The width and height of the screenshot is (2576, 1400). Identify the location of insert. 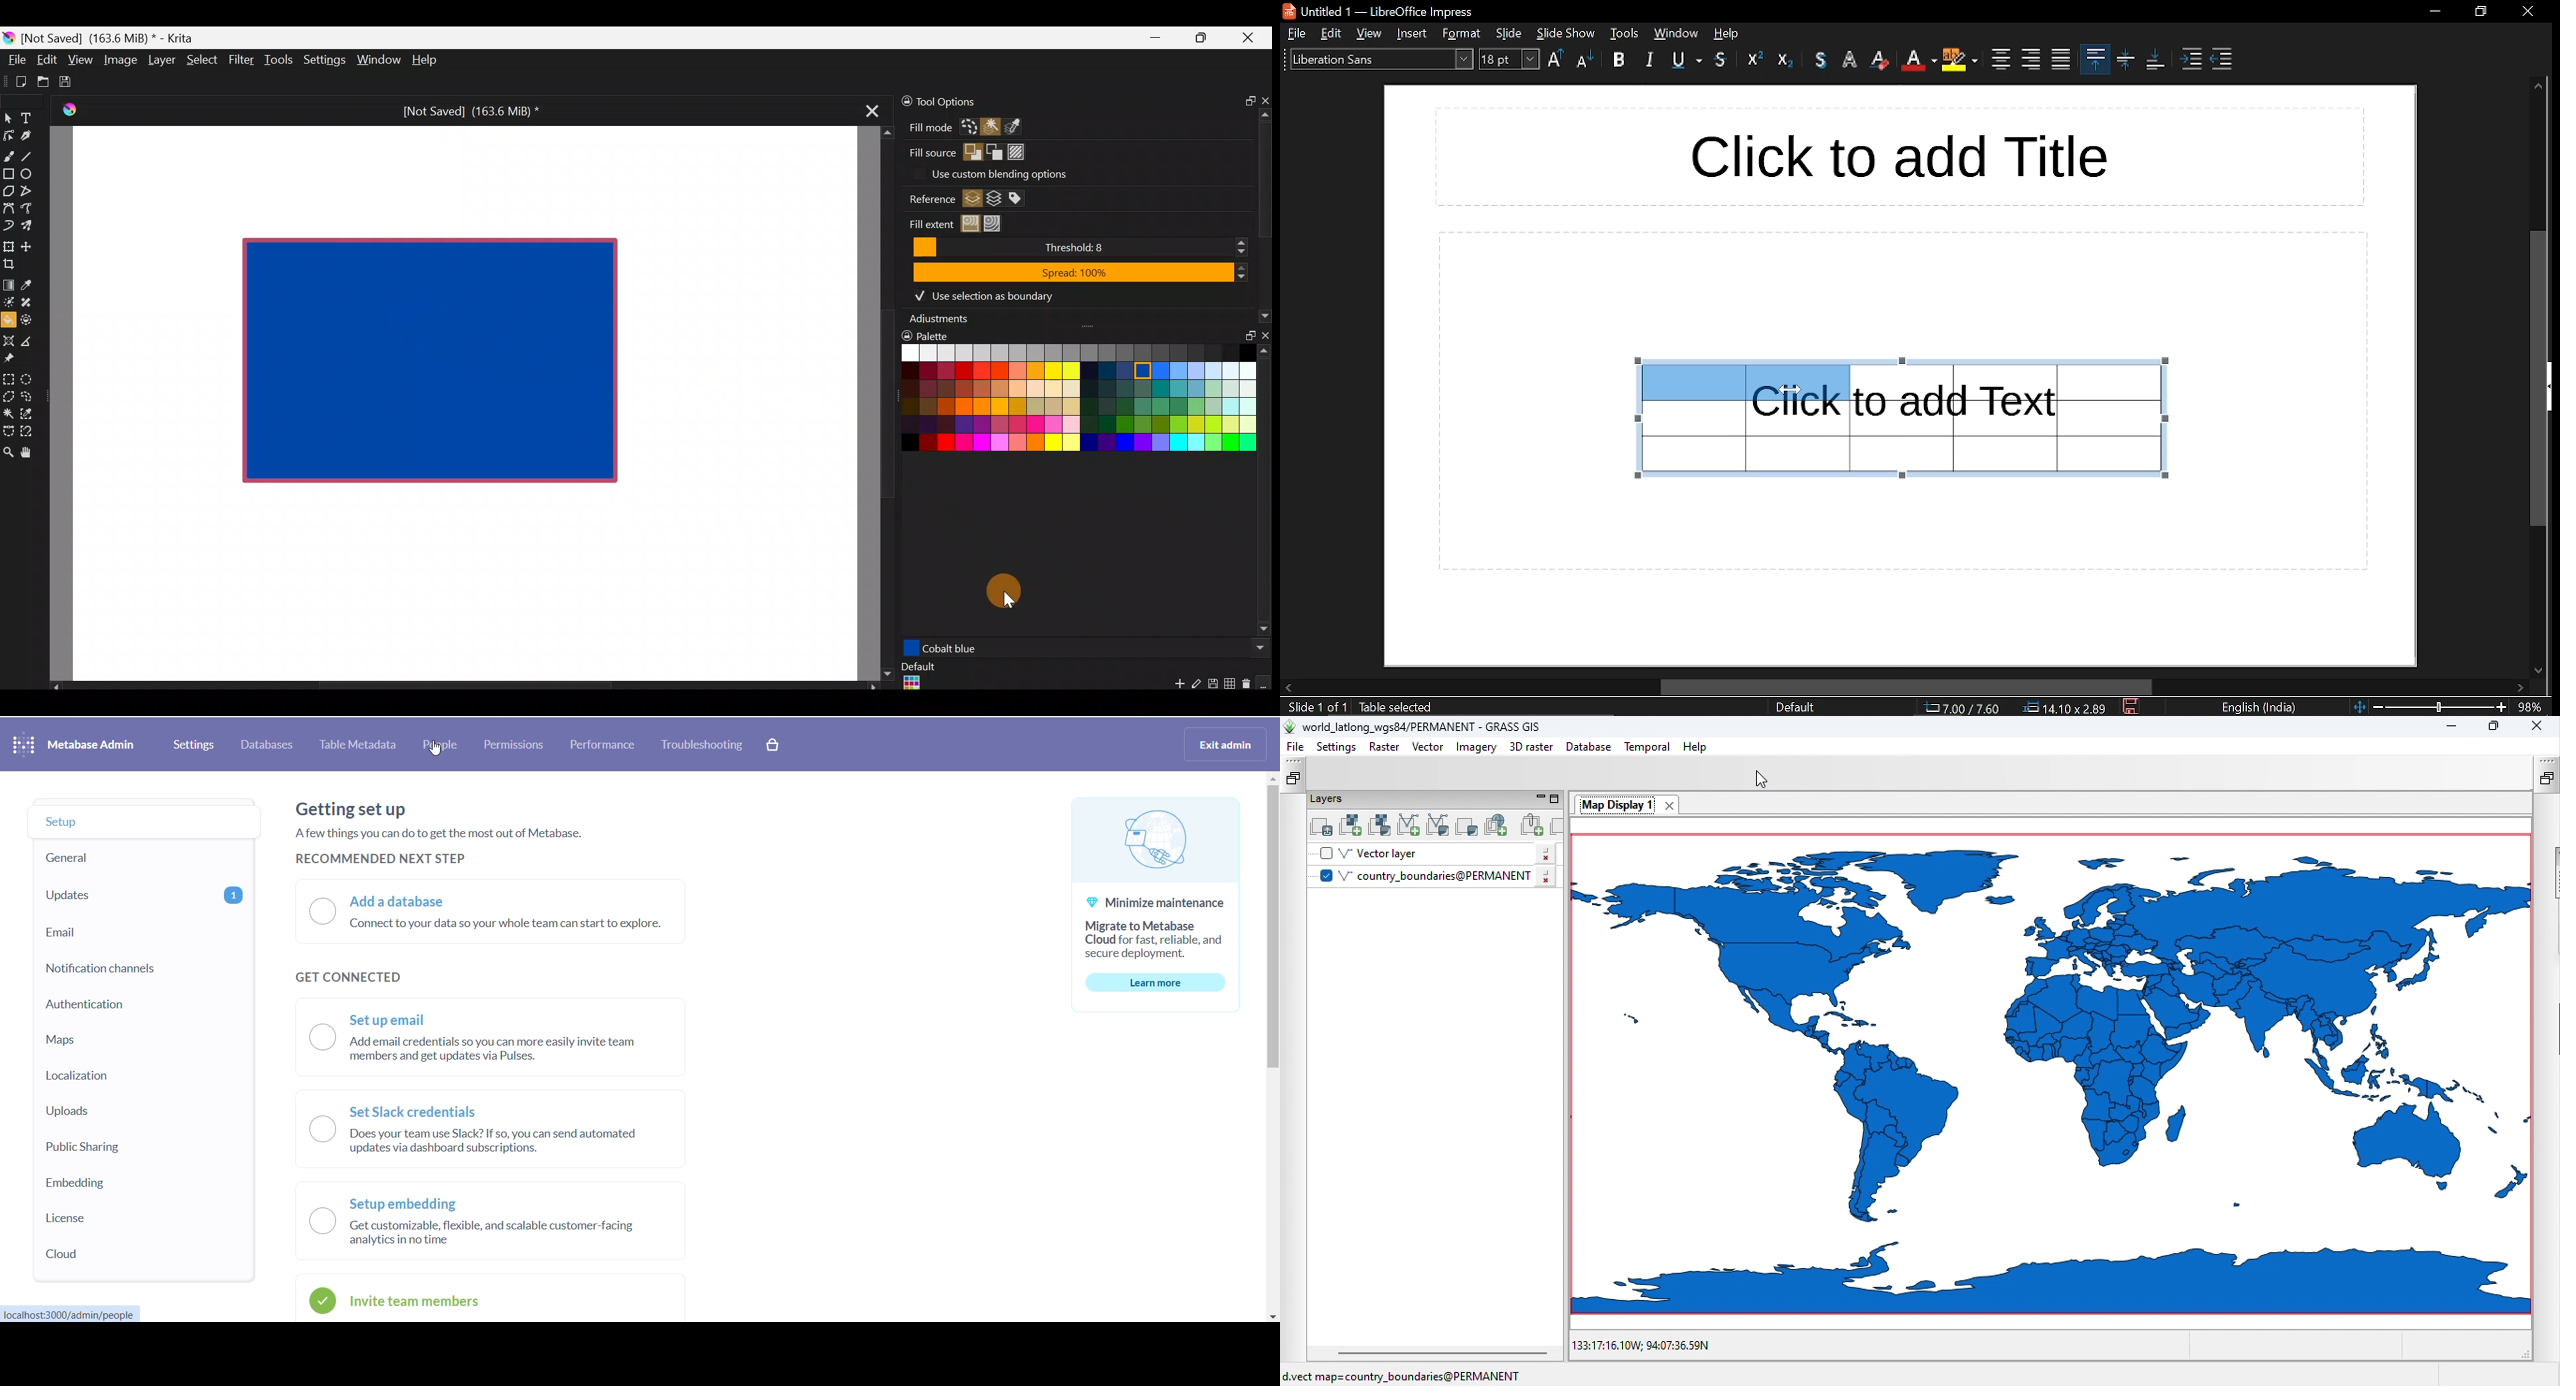
(1413, 33).